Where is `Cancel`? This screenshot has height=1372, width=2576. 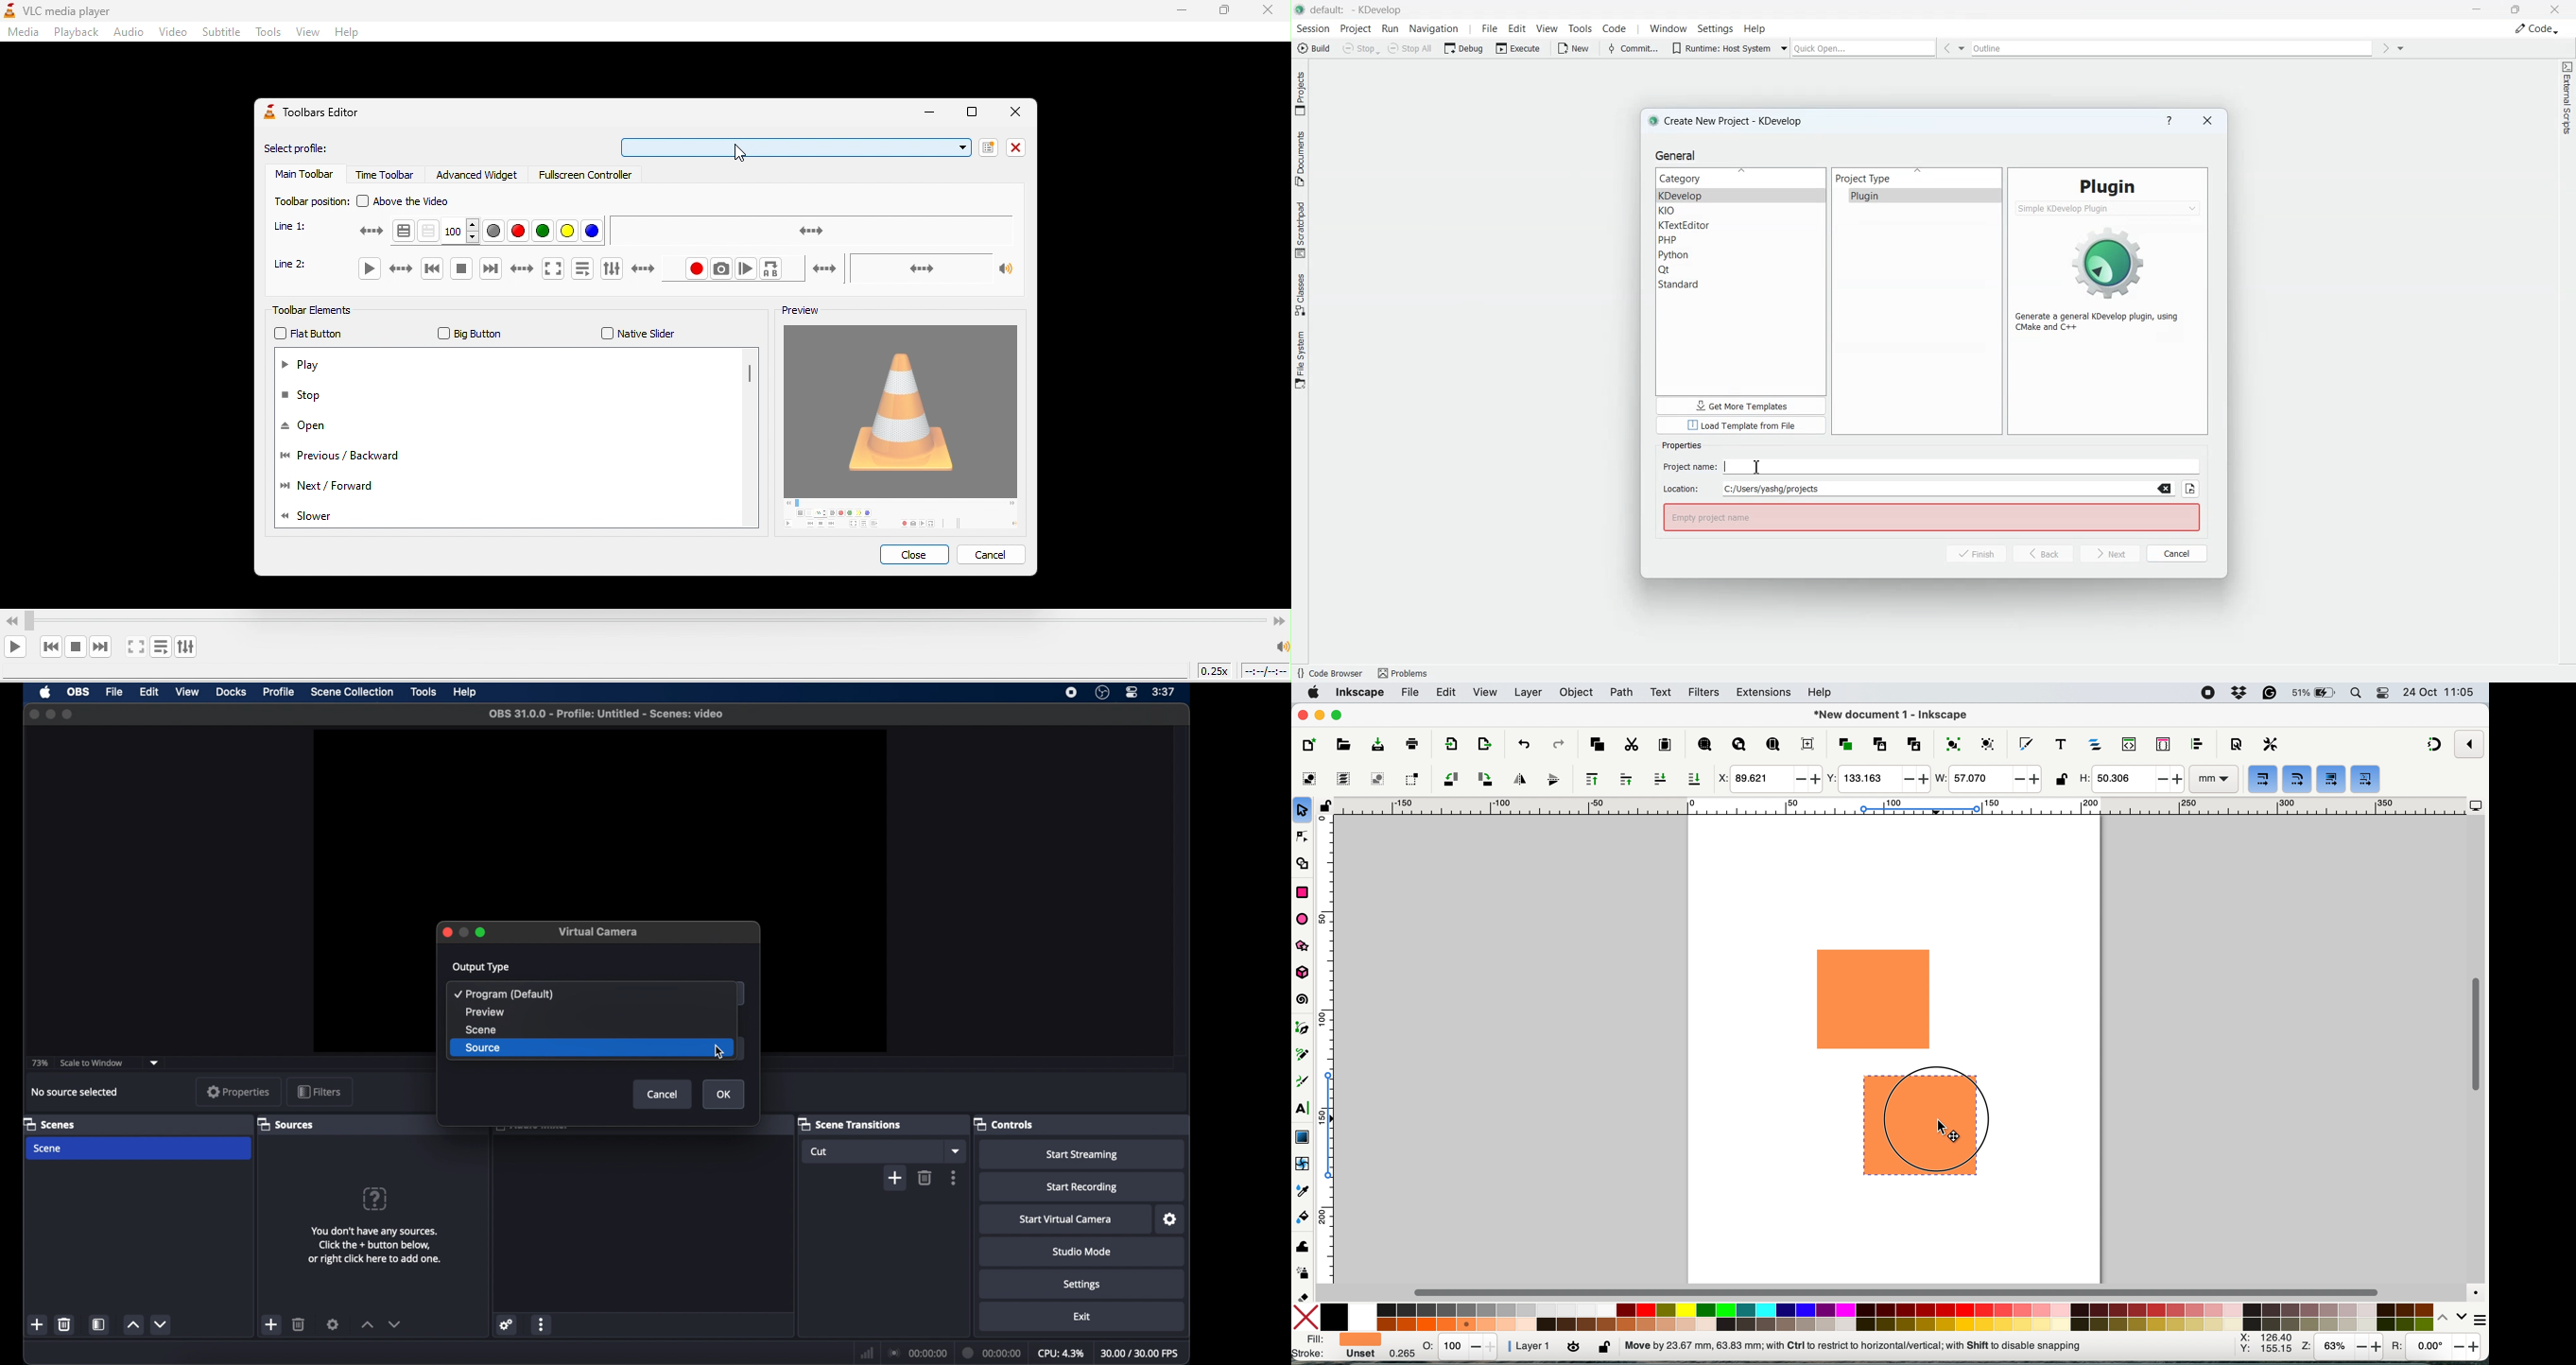 Cancel is located at coordinates (664, 1095).